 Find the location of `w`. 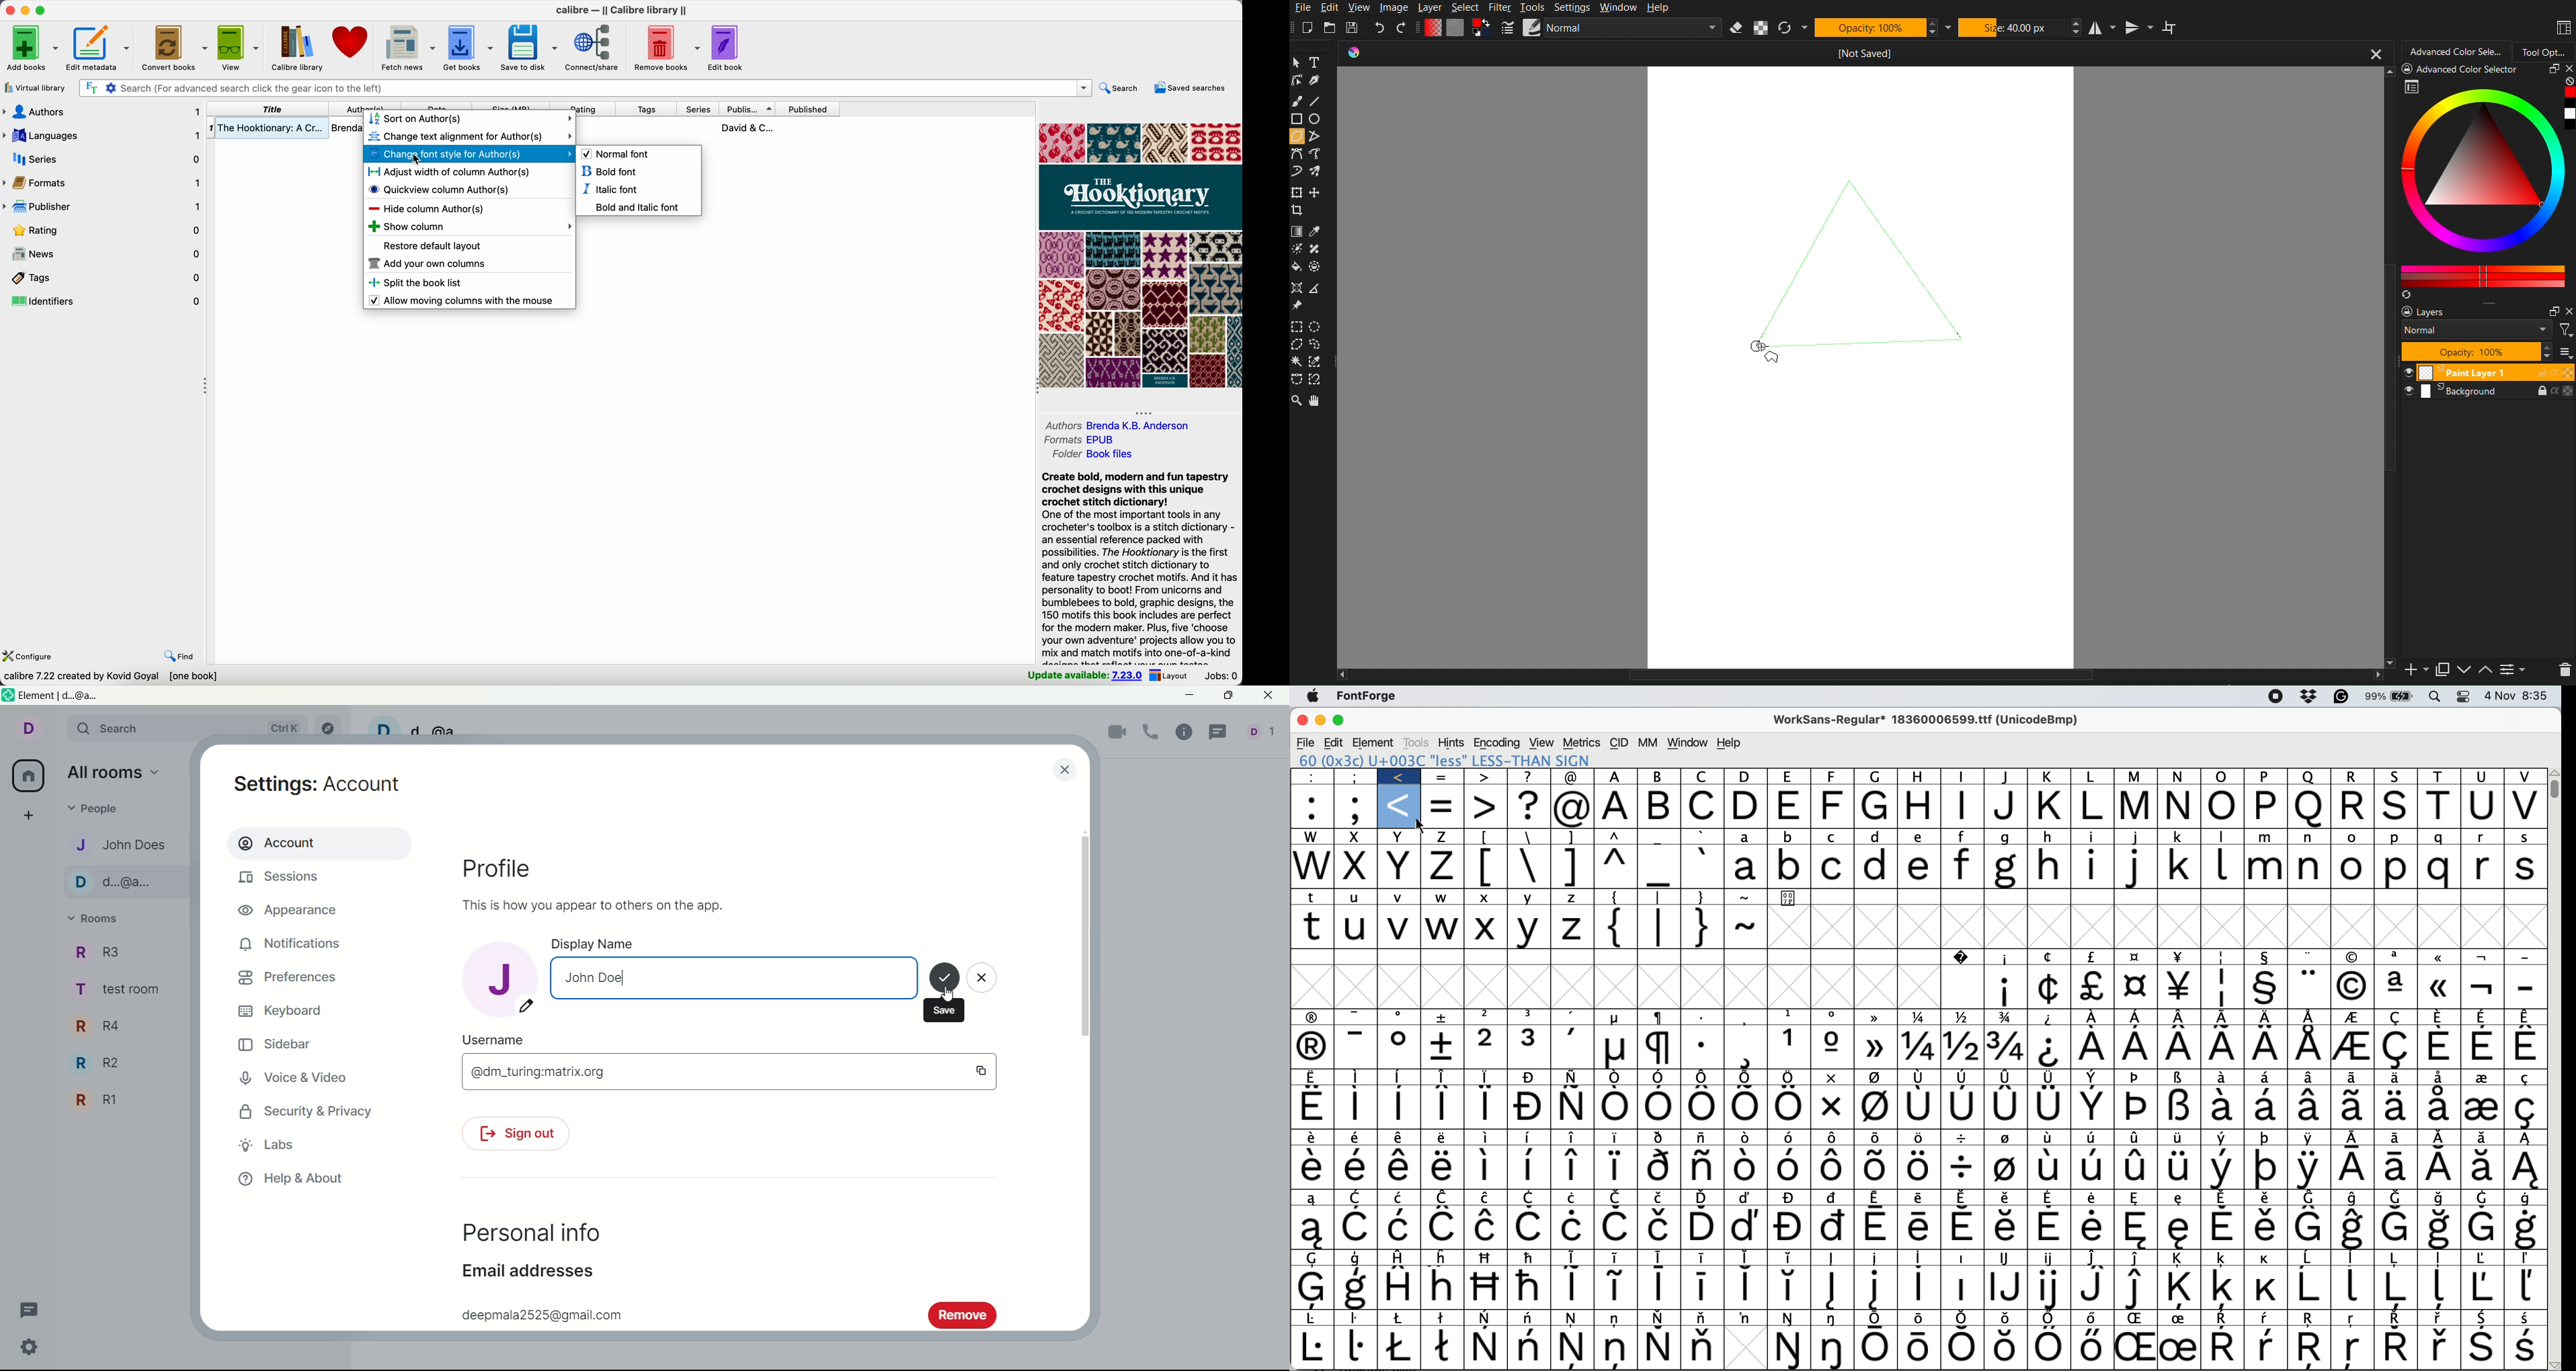

w is located at coordinates (1442, 928).